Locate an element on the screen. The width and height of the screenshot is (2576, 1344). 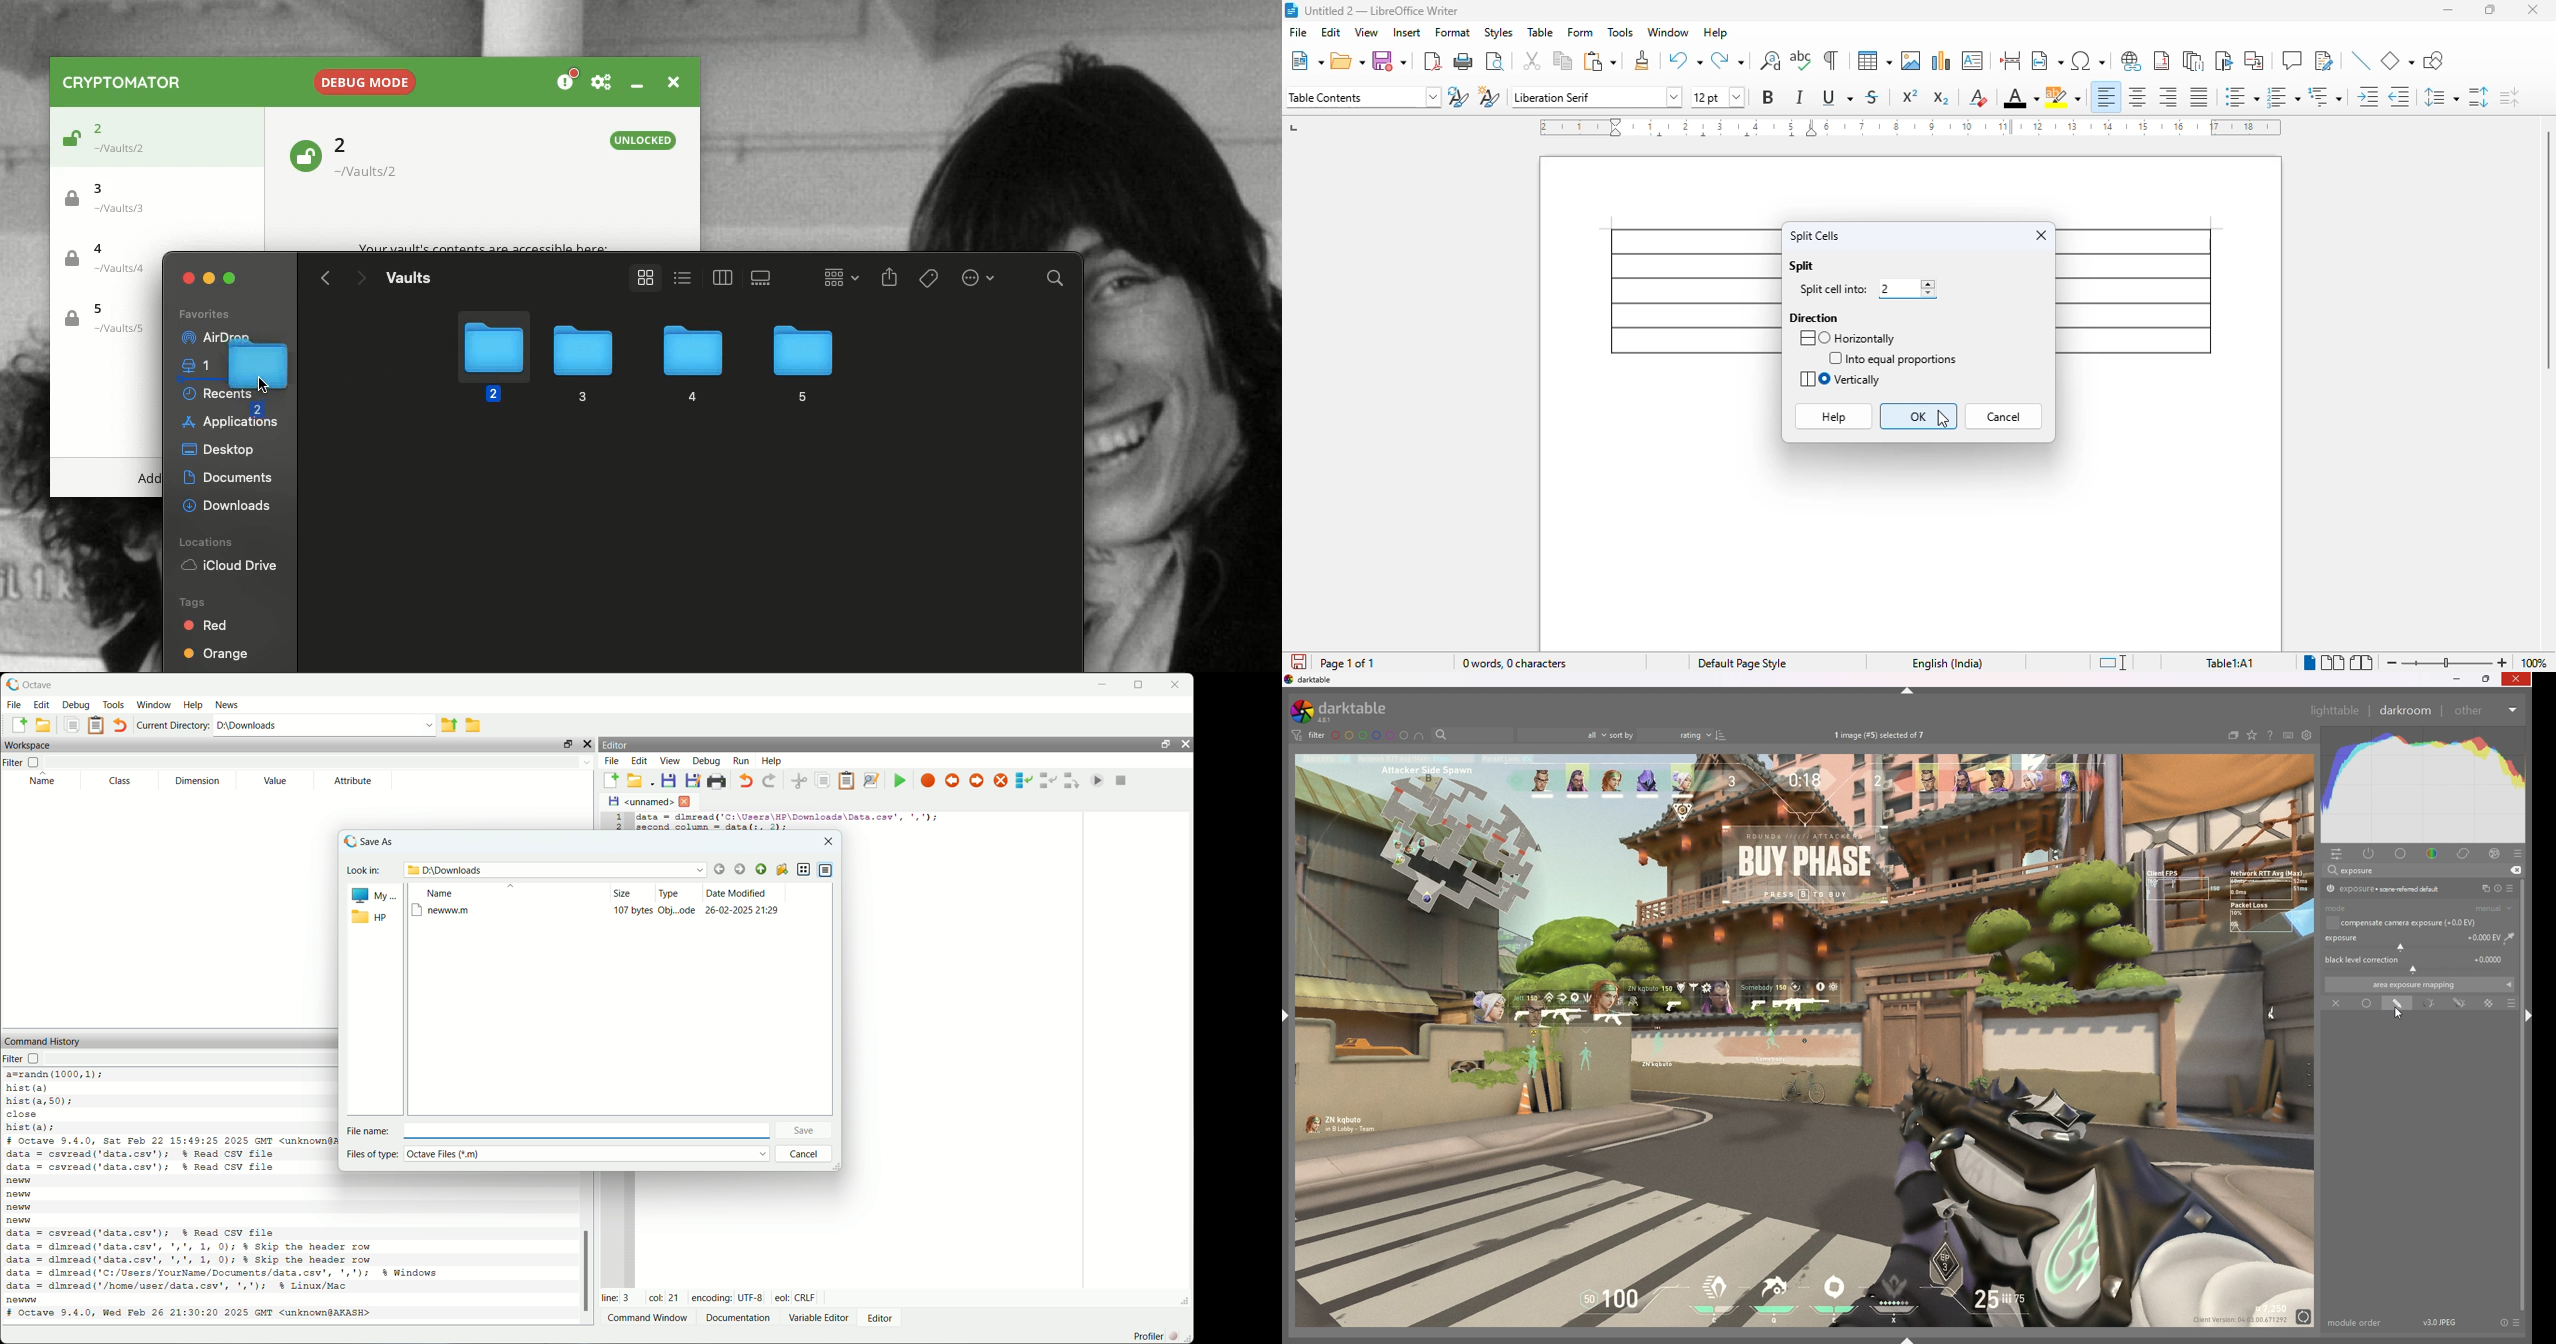
quick access panel is located at coordinates (2339, 854).